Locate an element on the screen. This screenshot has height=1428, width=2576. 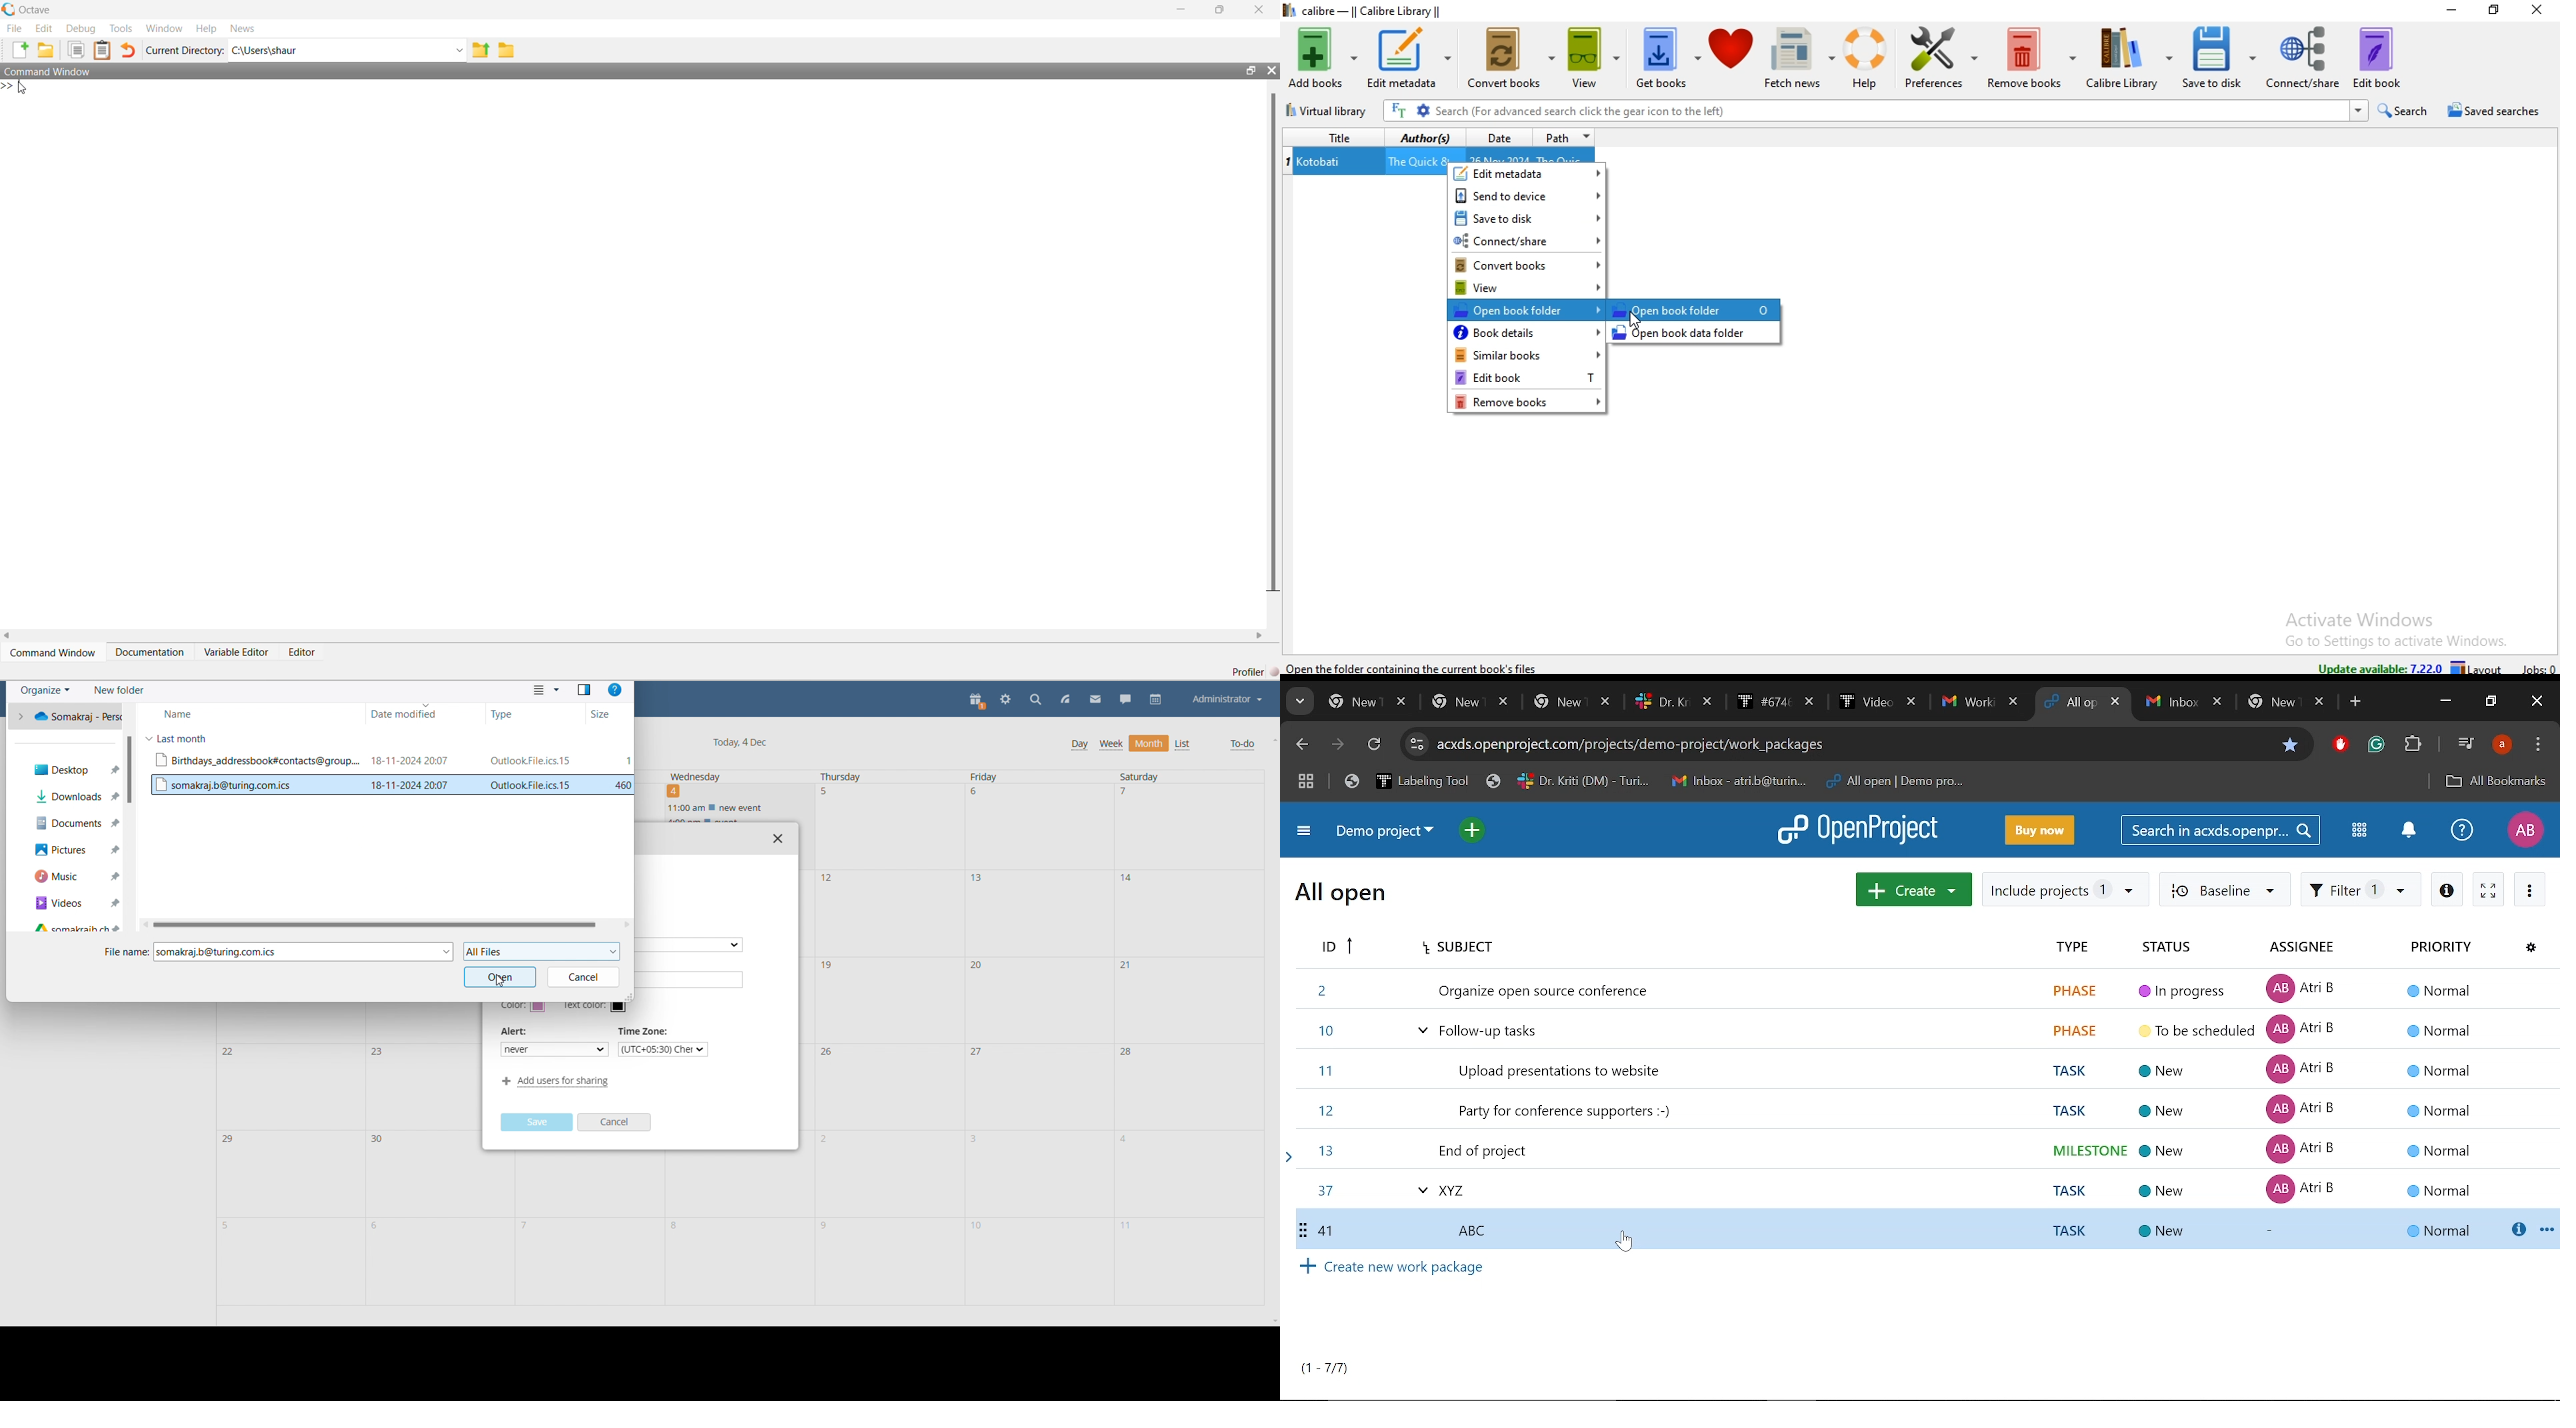
Window is located at coordinates (163, 28).